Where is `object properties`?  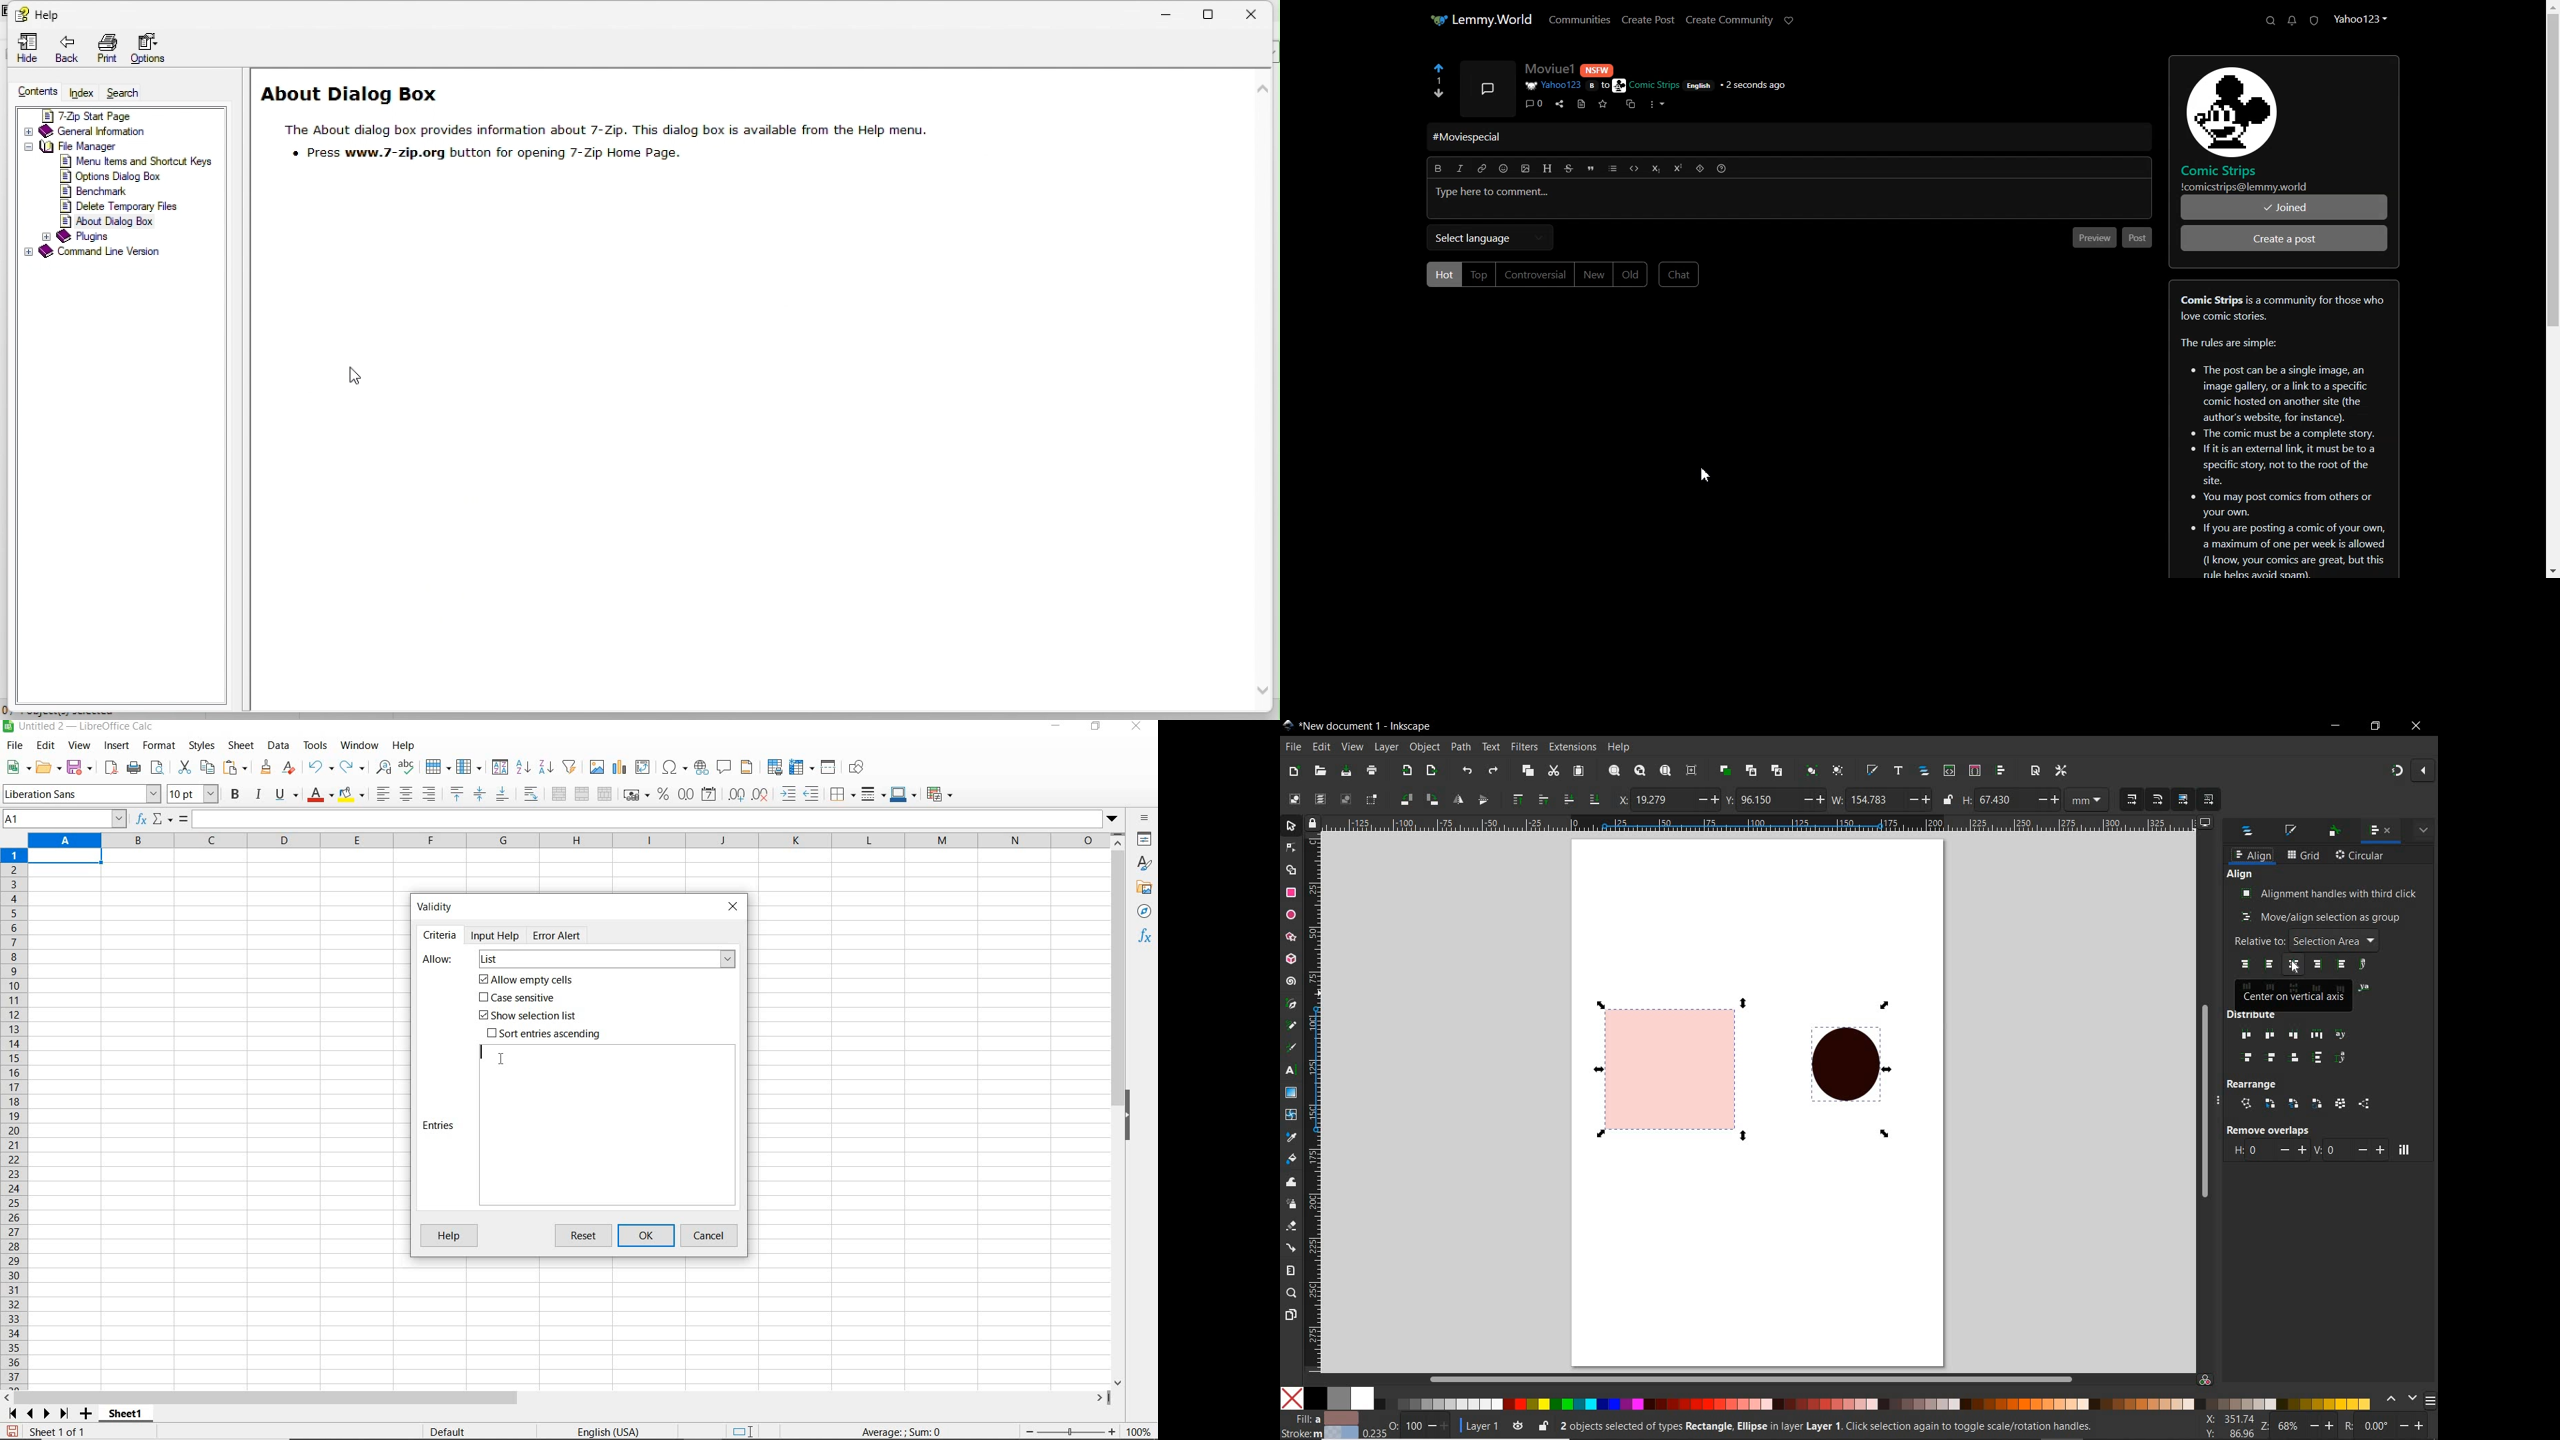 object properties is located at coordinates (2335, 832).